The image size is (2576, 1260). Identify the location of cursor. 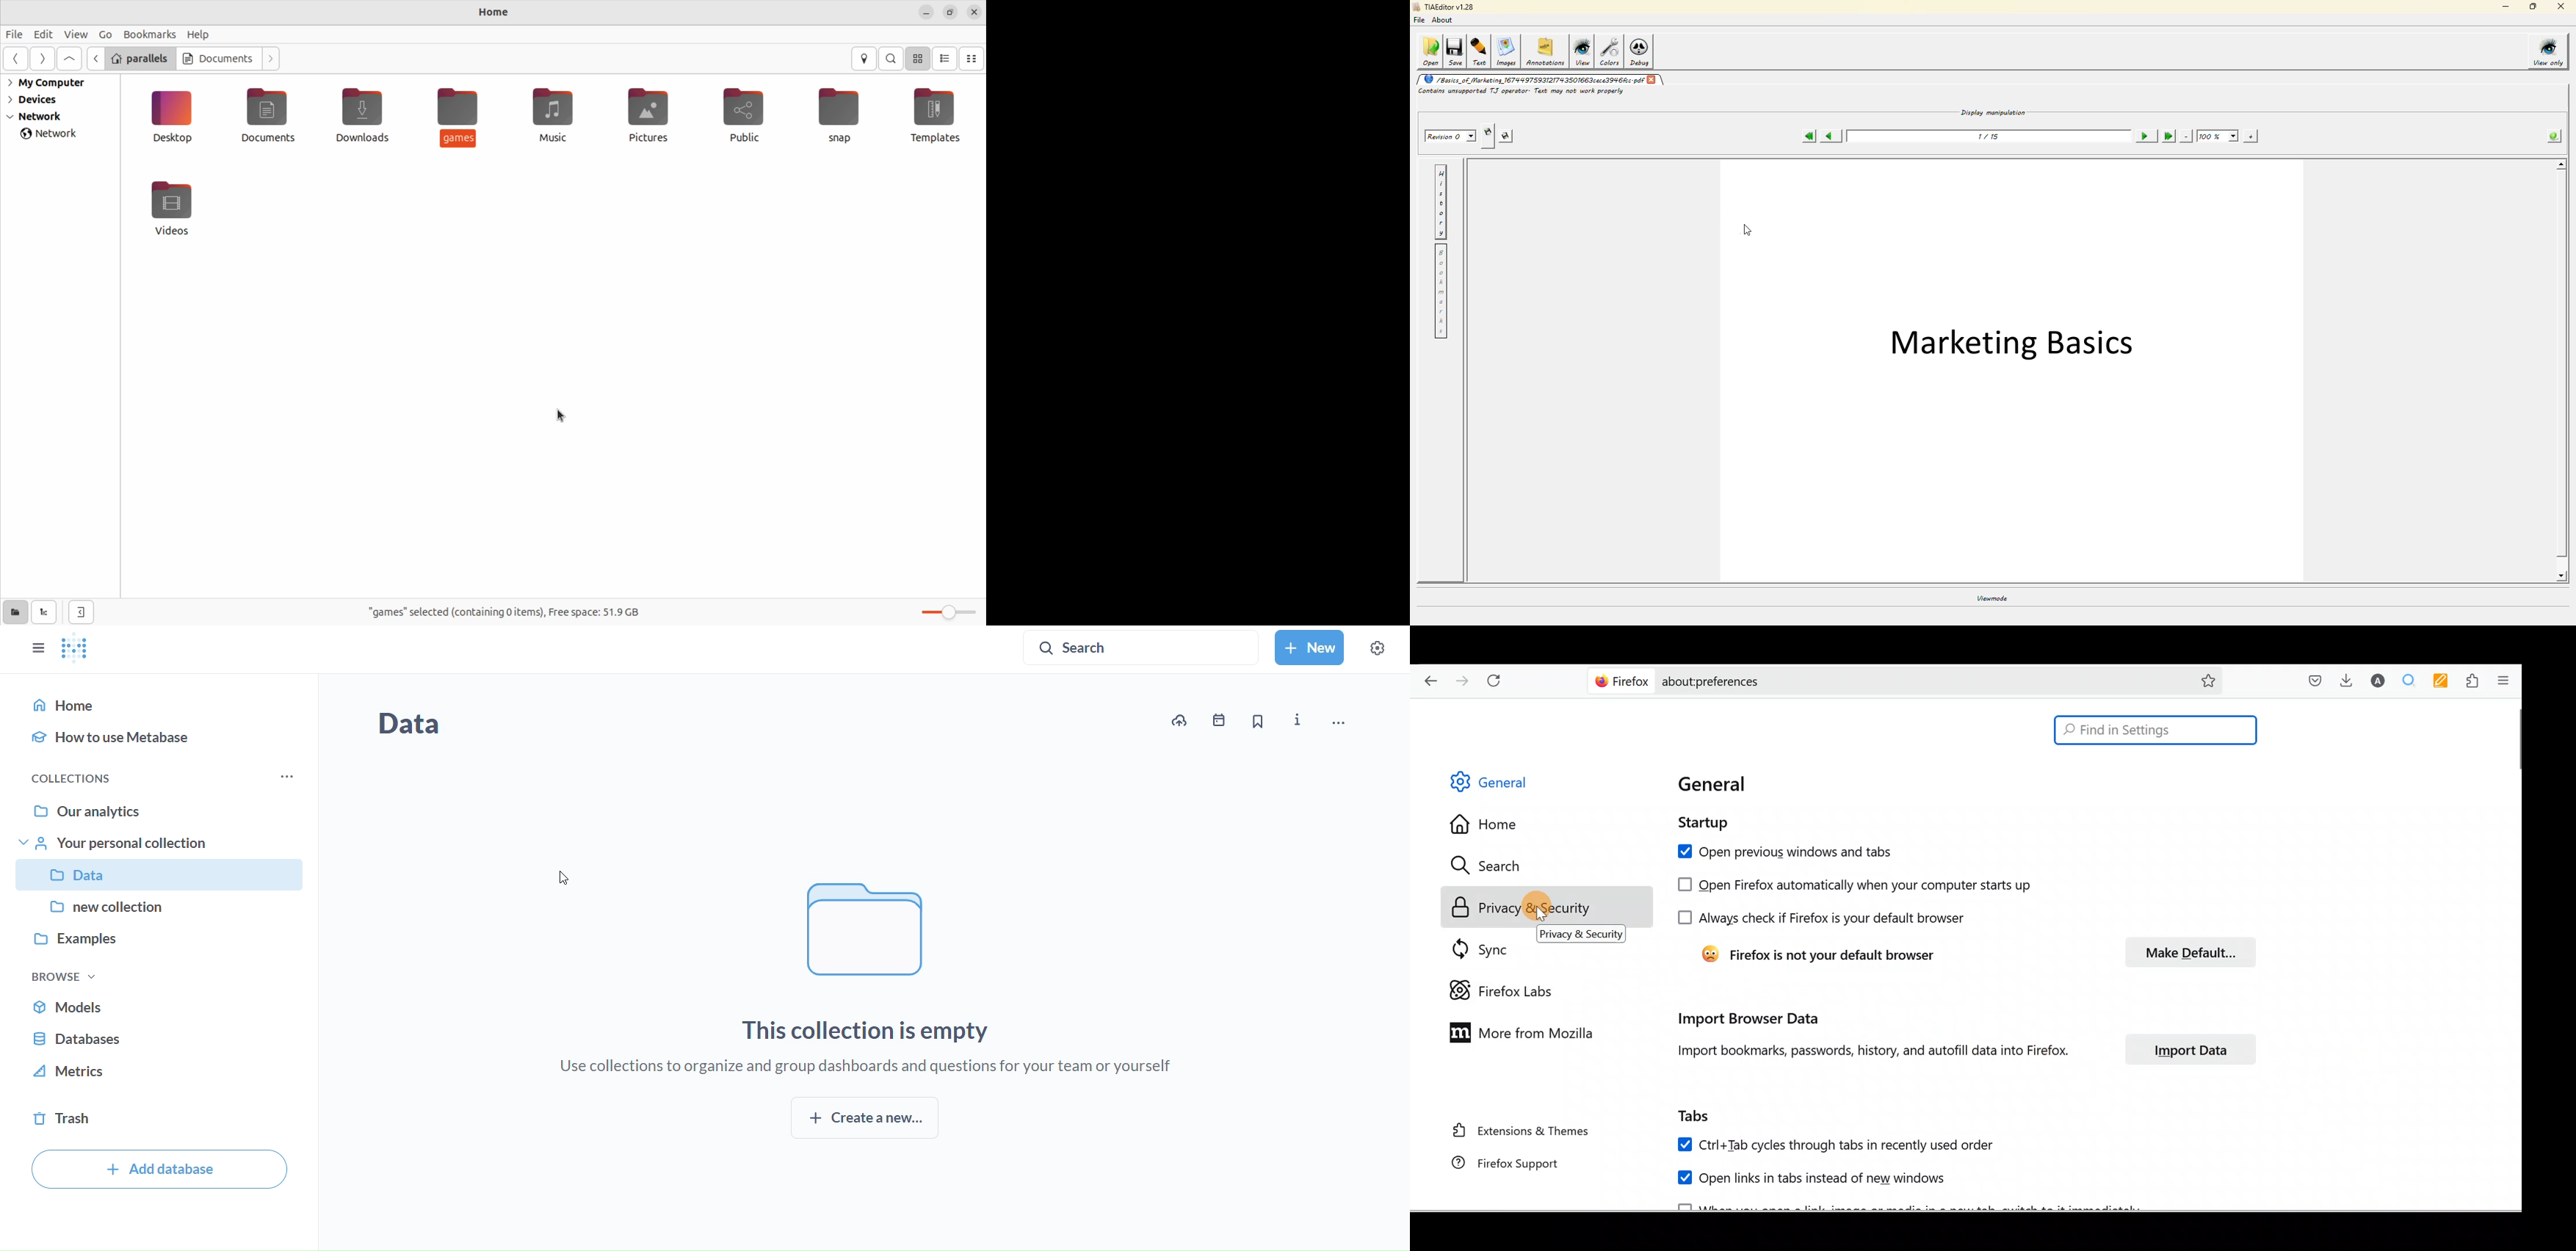
(1541, 916).